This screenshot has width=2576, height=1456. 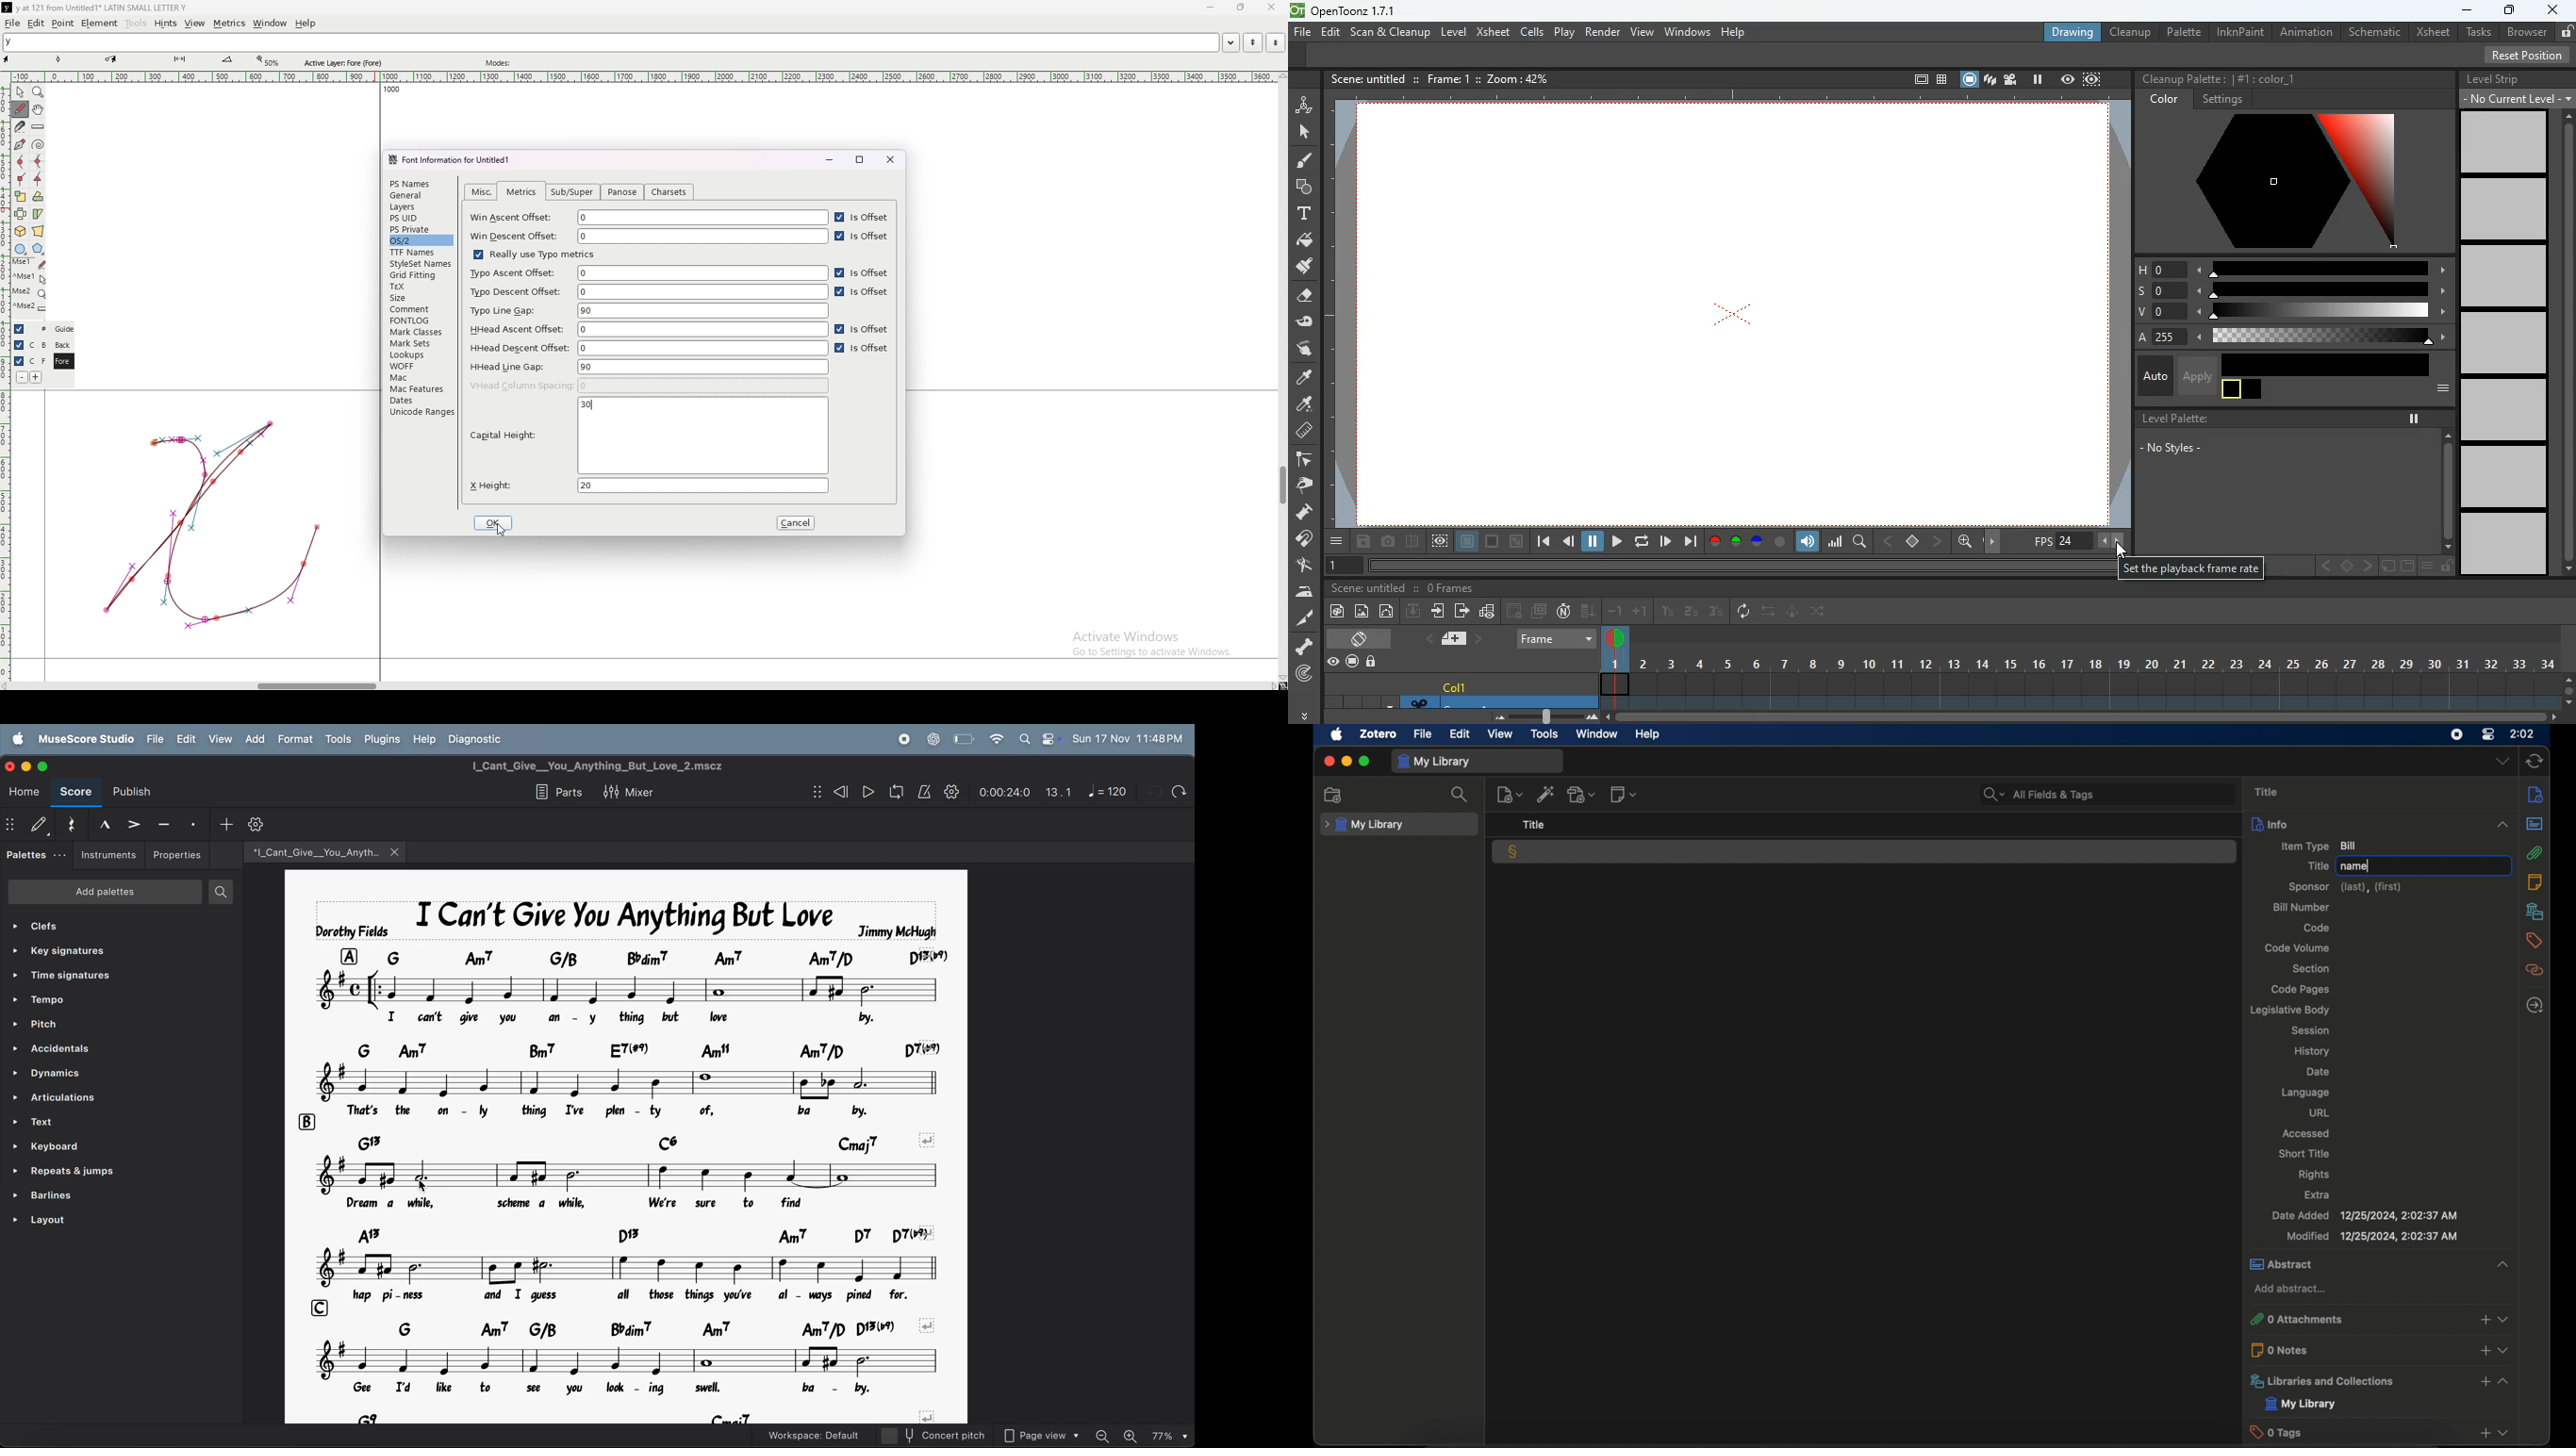 What do you see at coordinates (904, 740) in the screenshot?
I see `record` at bounding box center [904, 740].